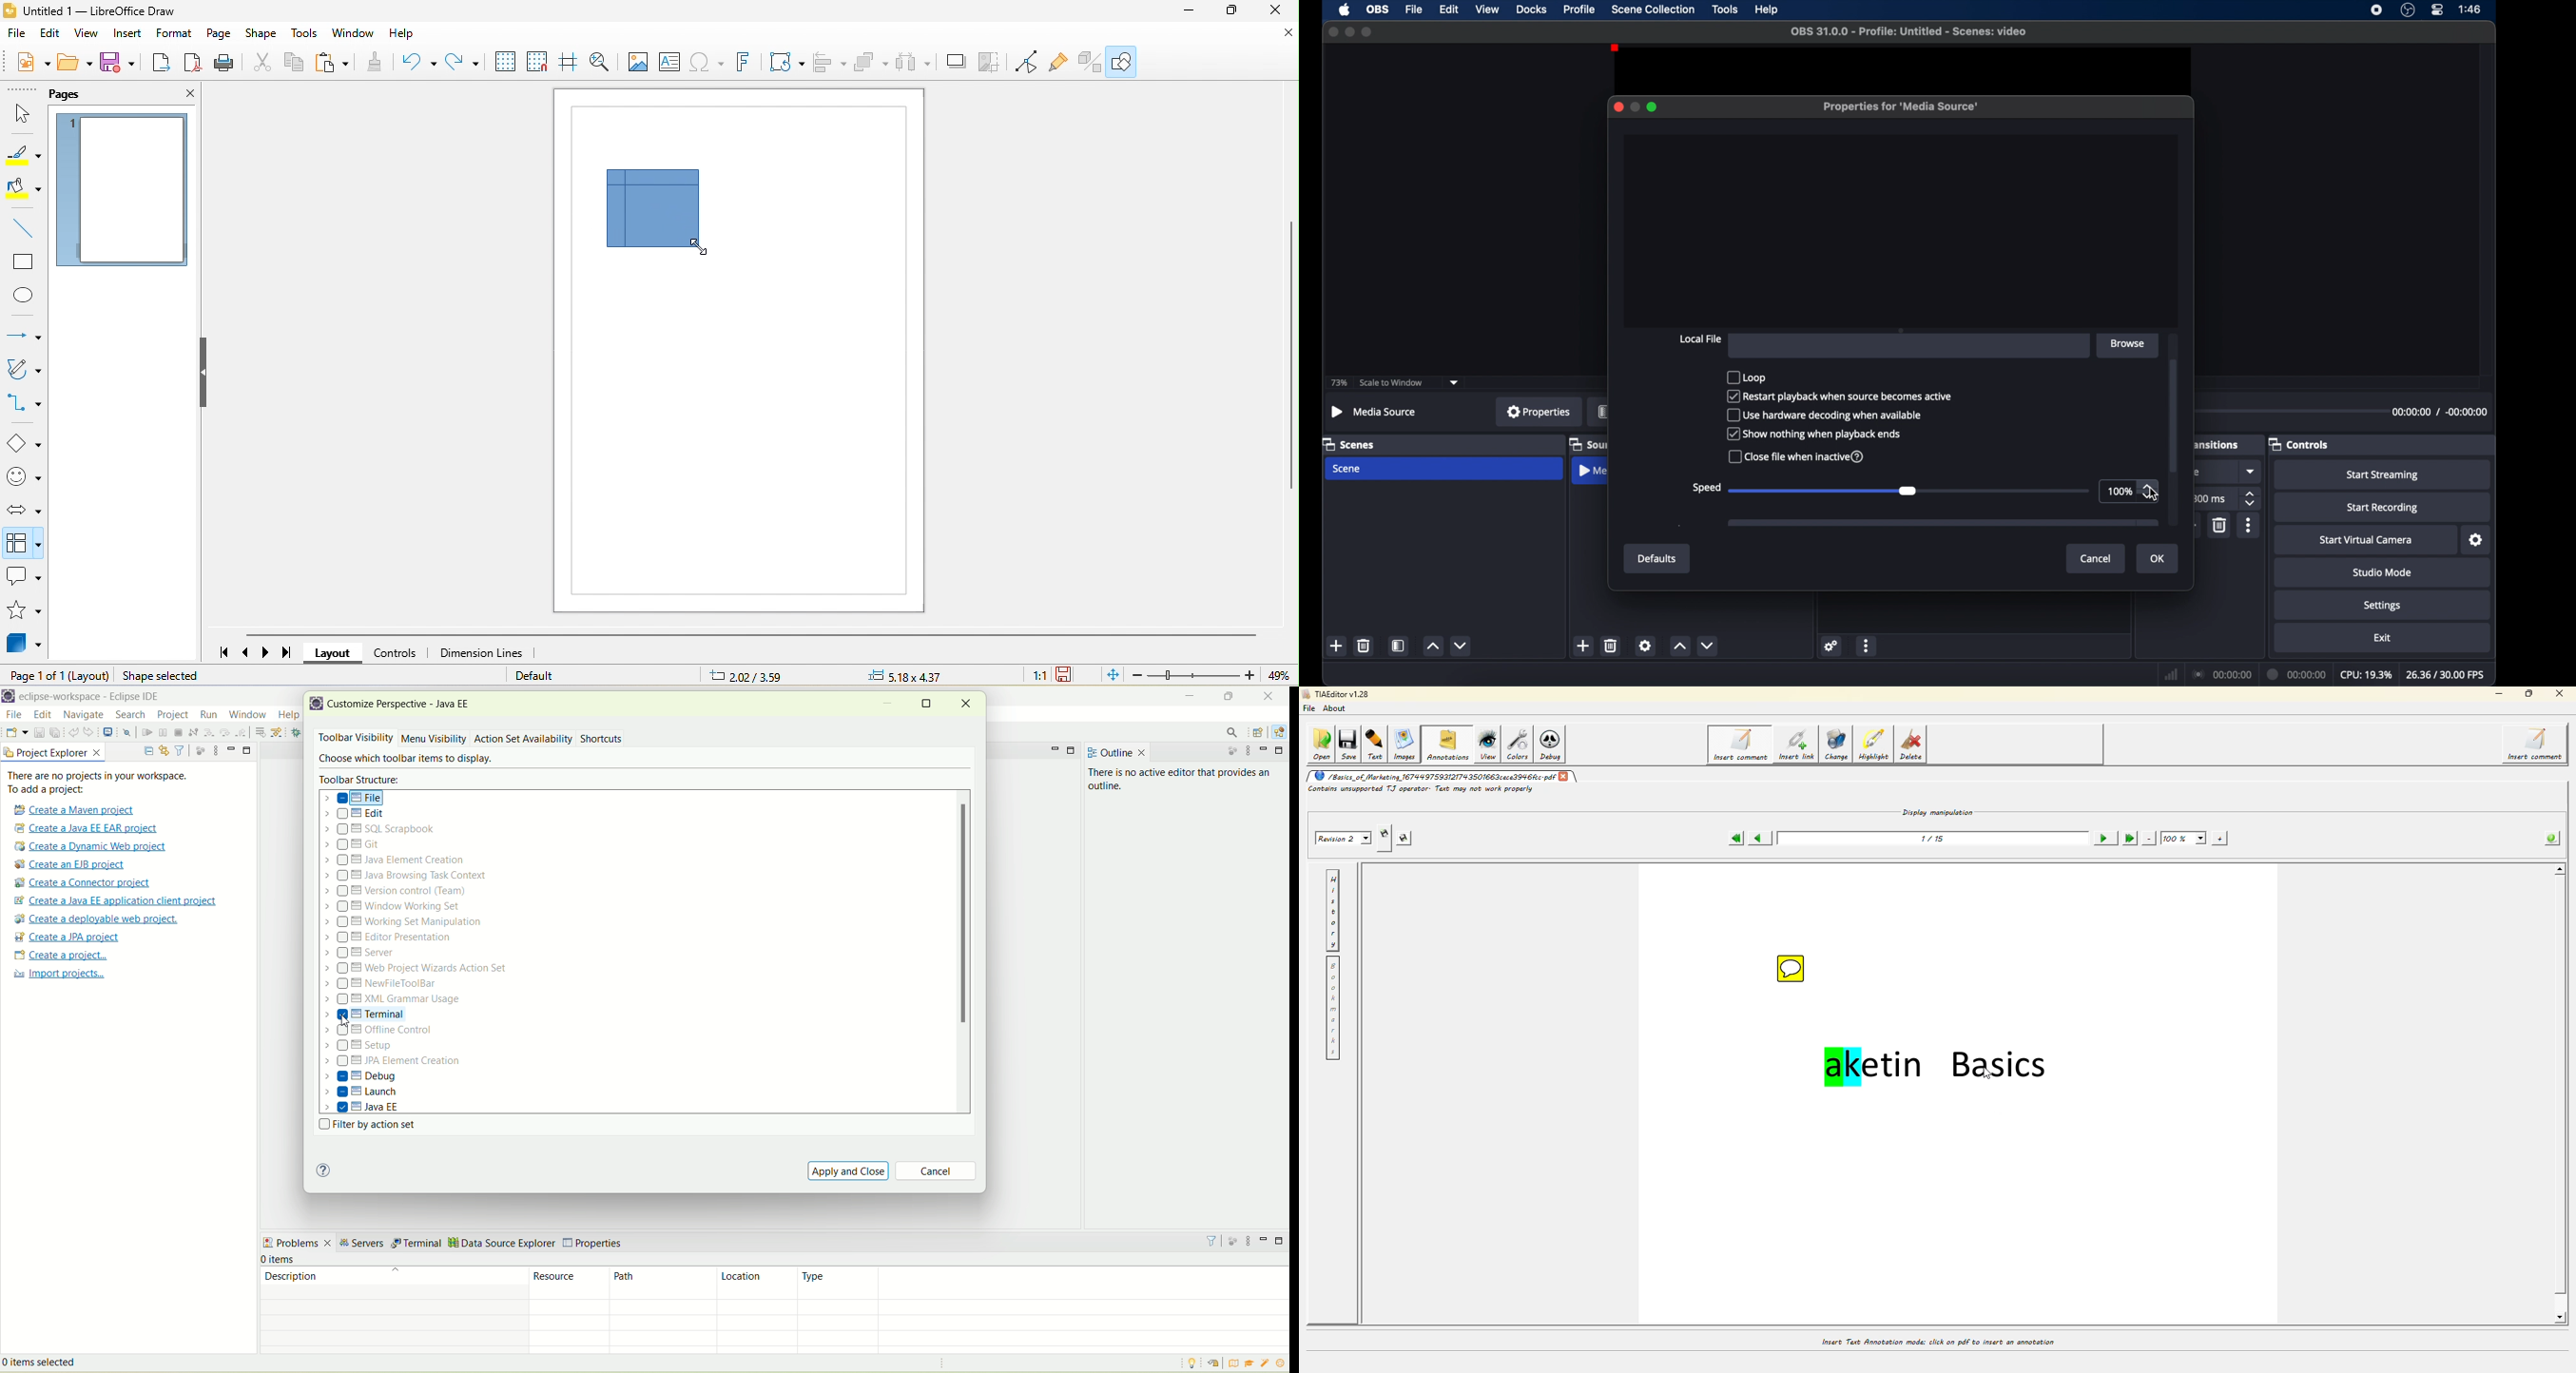  I want to click on properties for media source, so click(1902, 107).